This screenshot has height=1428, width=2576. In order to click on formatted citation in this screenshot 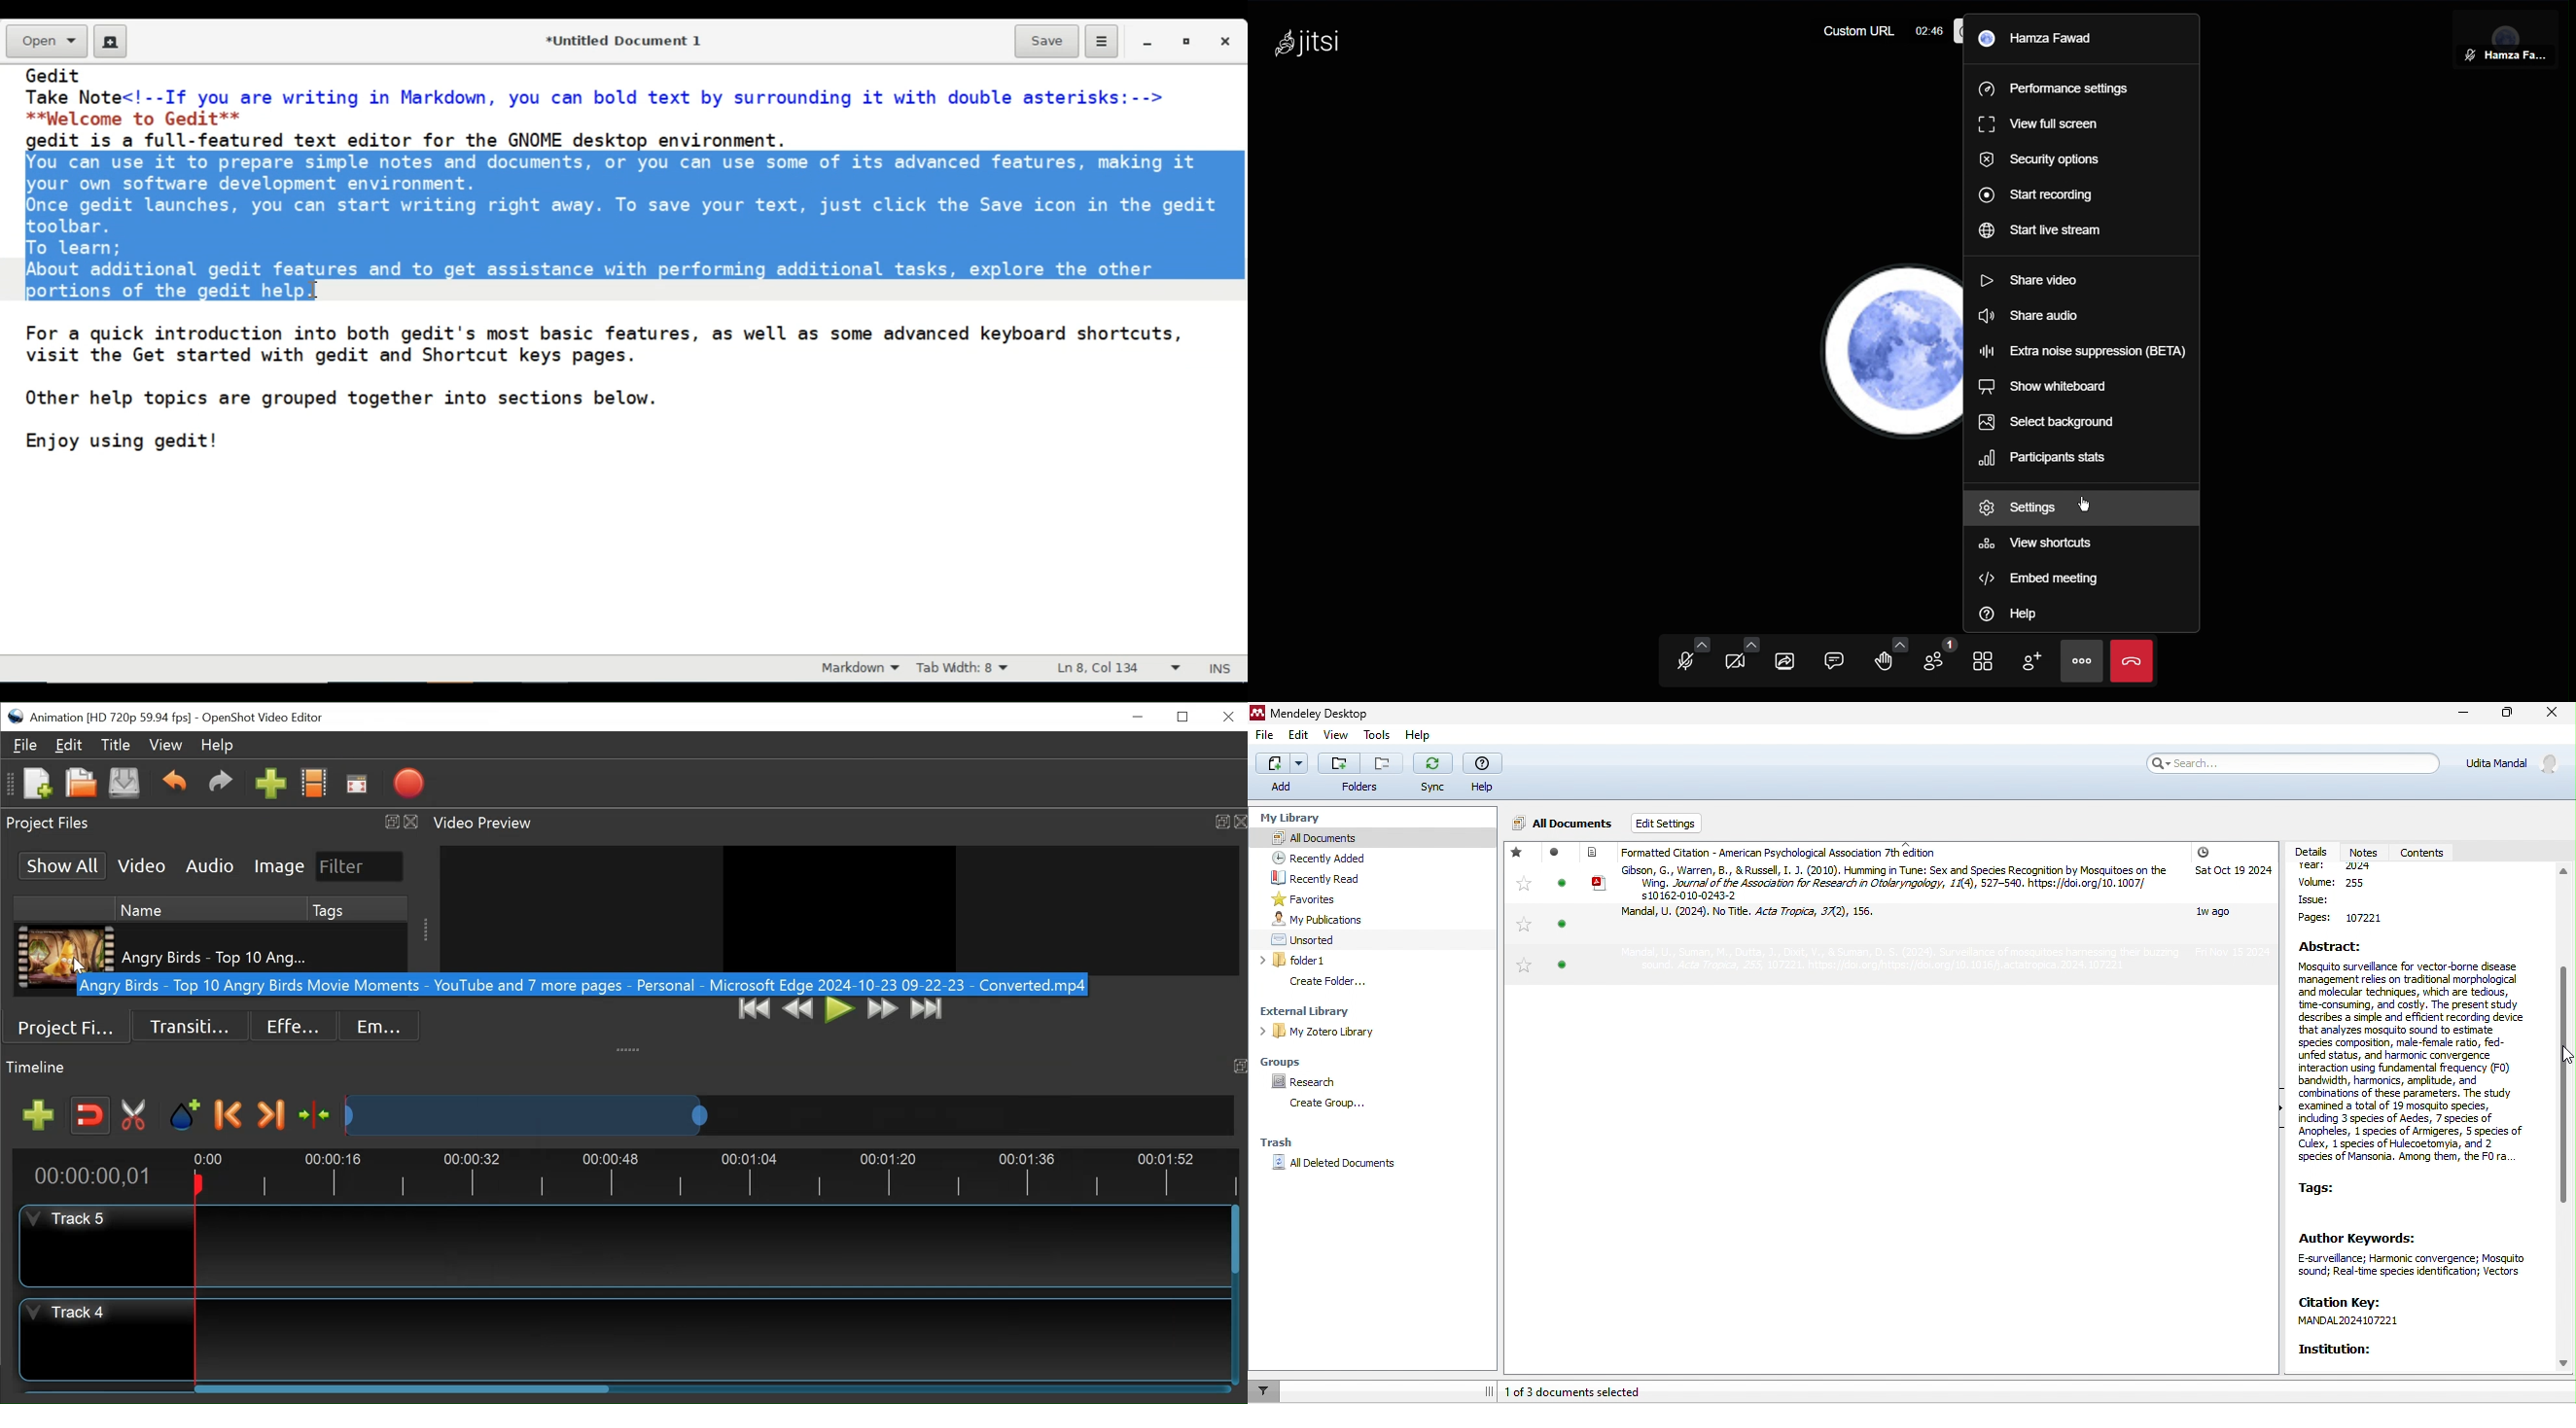, I will do `click(1771, 853)`.